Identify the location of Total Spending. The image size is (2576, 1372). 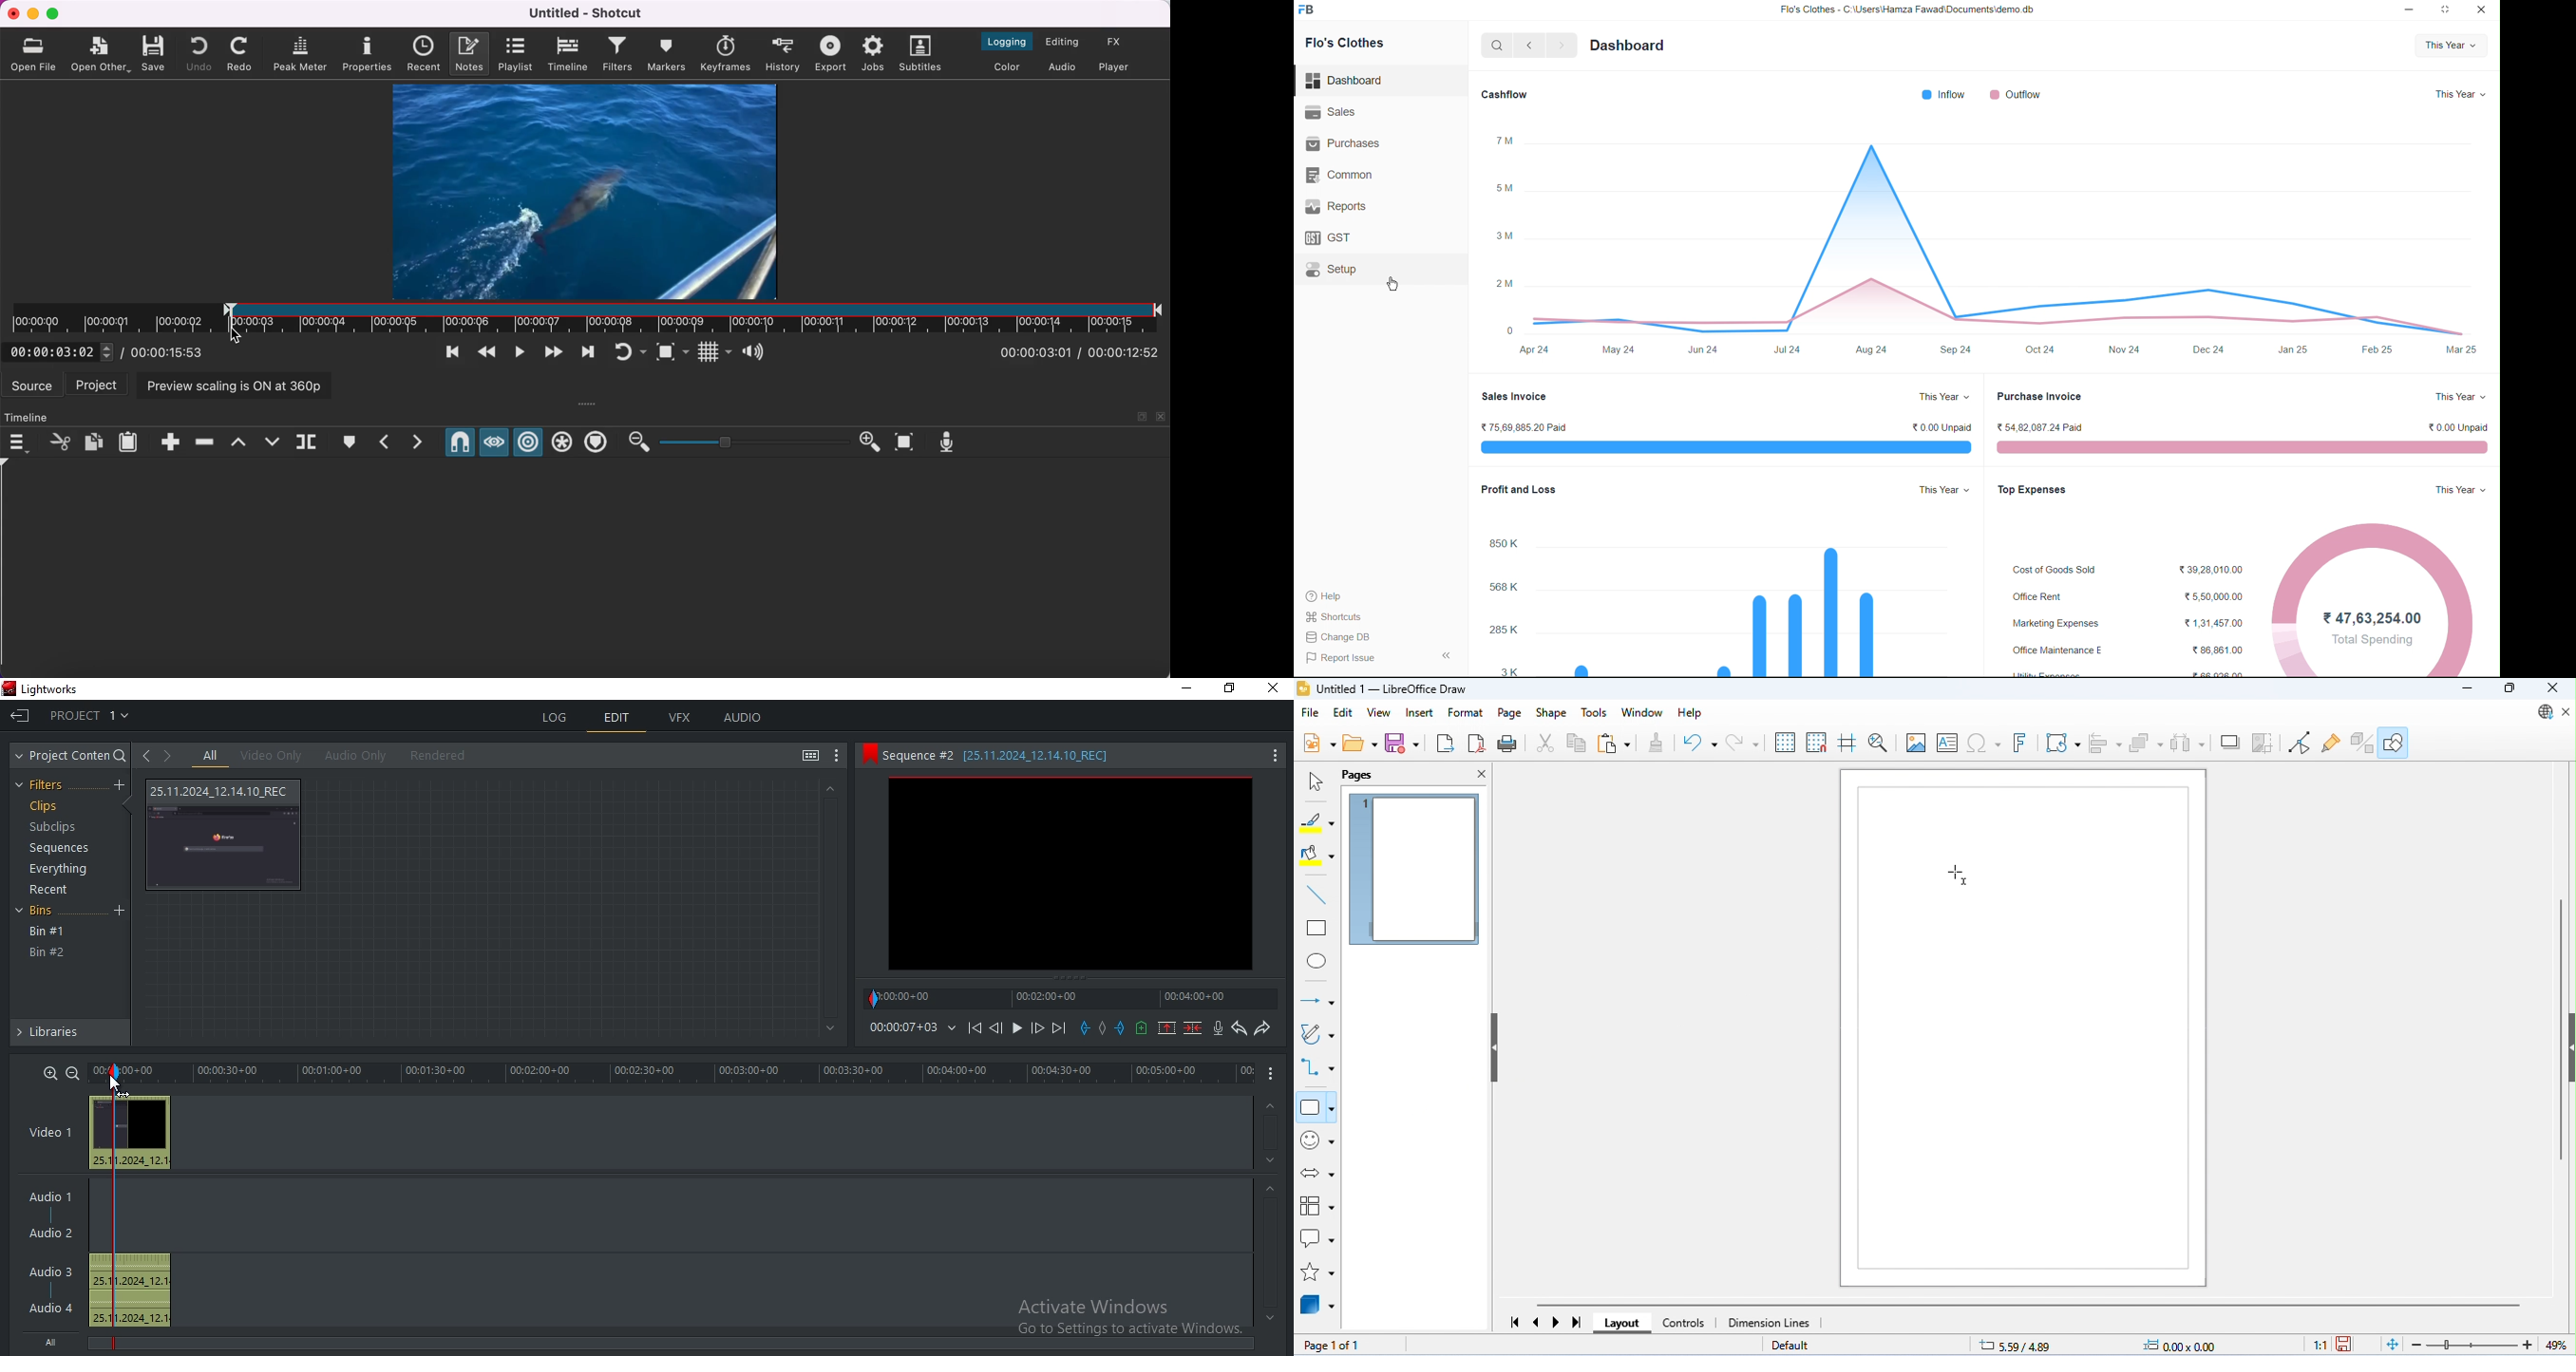
(2375, 640).